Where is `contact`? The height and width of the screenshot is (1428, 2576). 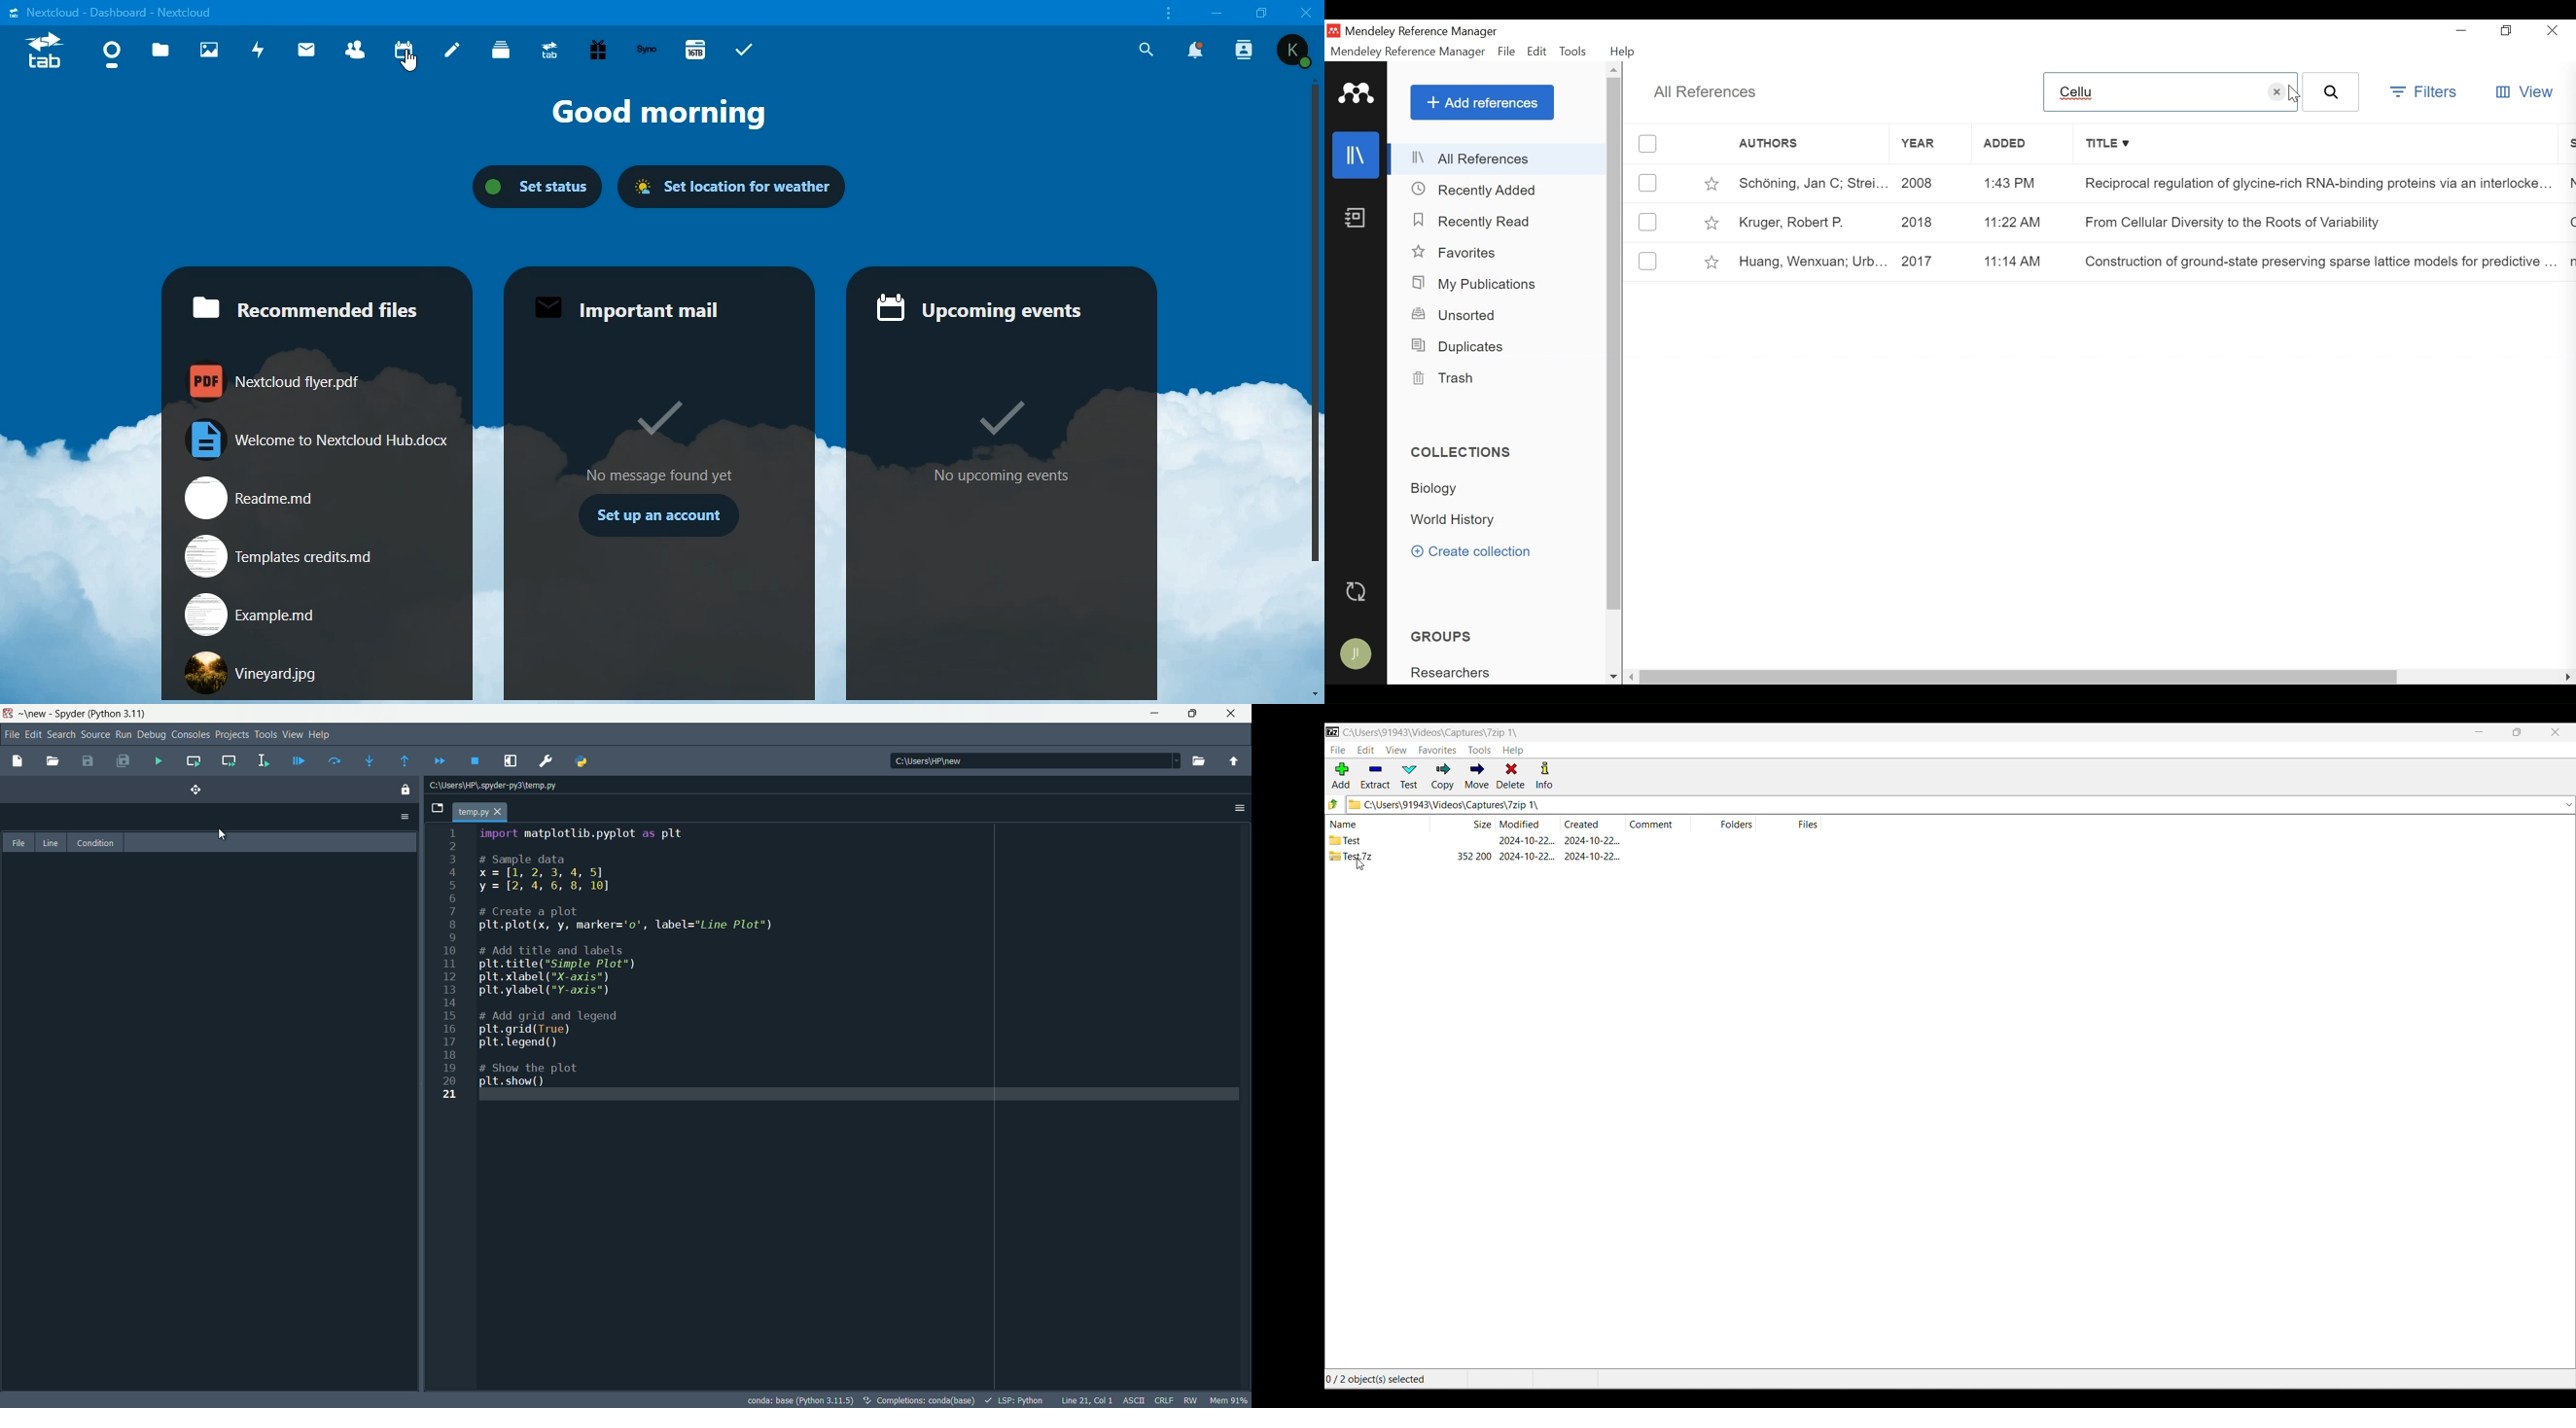 contact is located at coordinates (356, 51).